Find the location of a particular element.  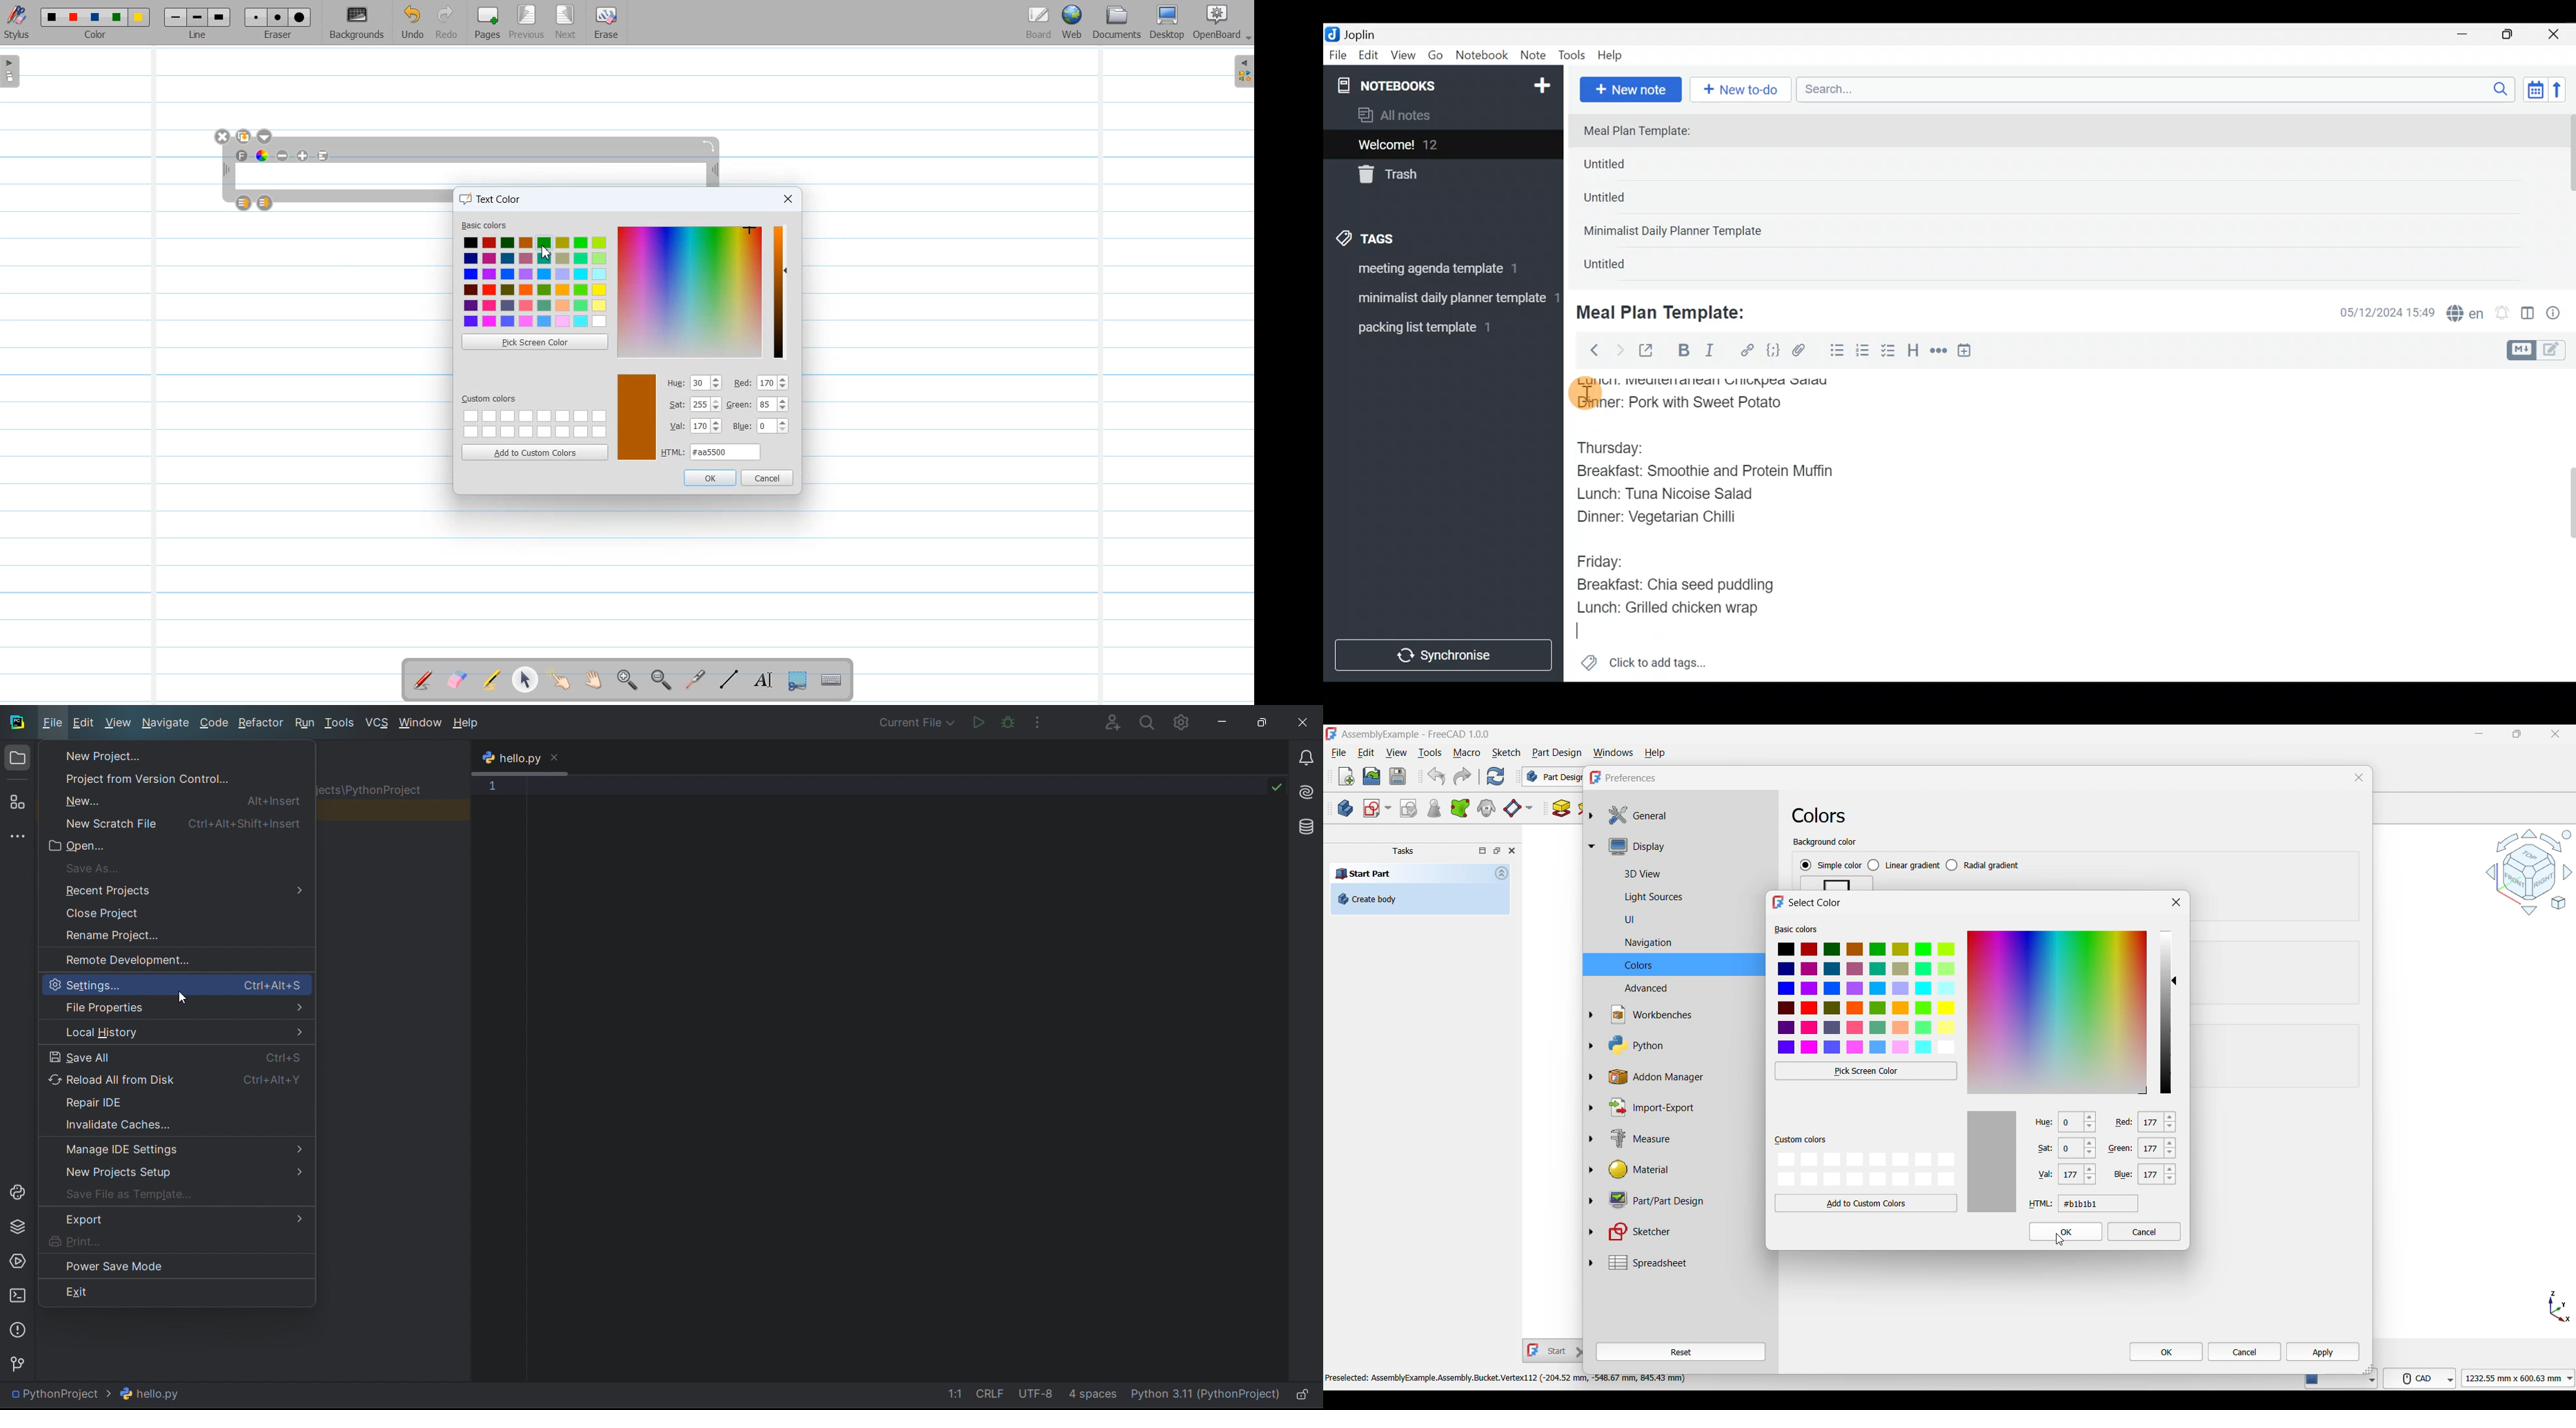

Go is located at coordinates (1435, 58).